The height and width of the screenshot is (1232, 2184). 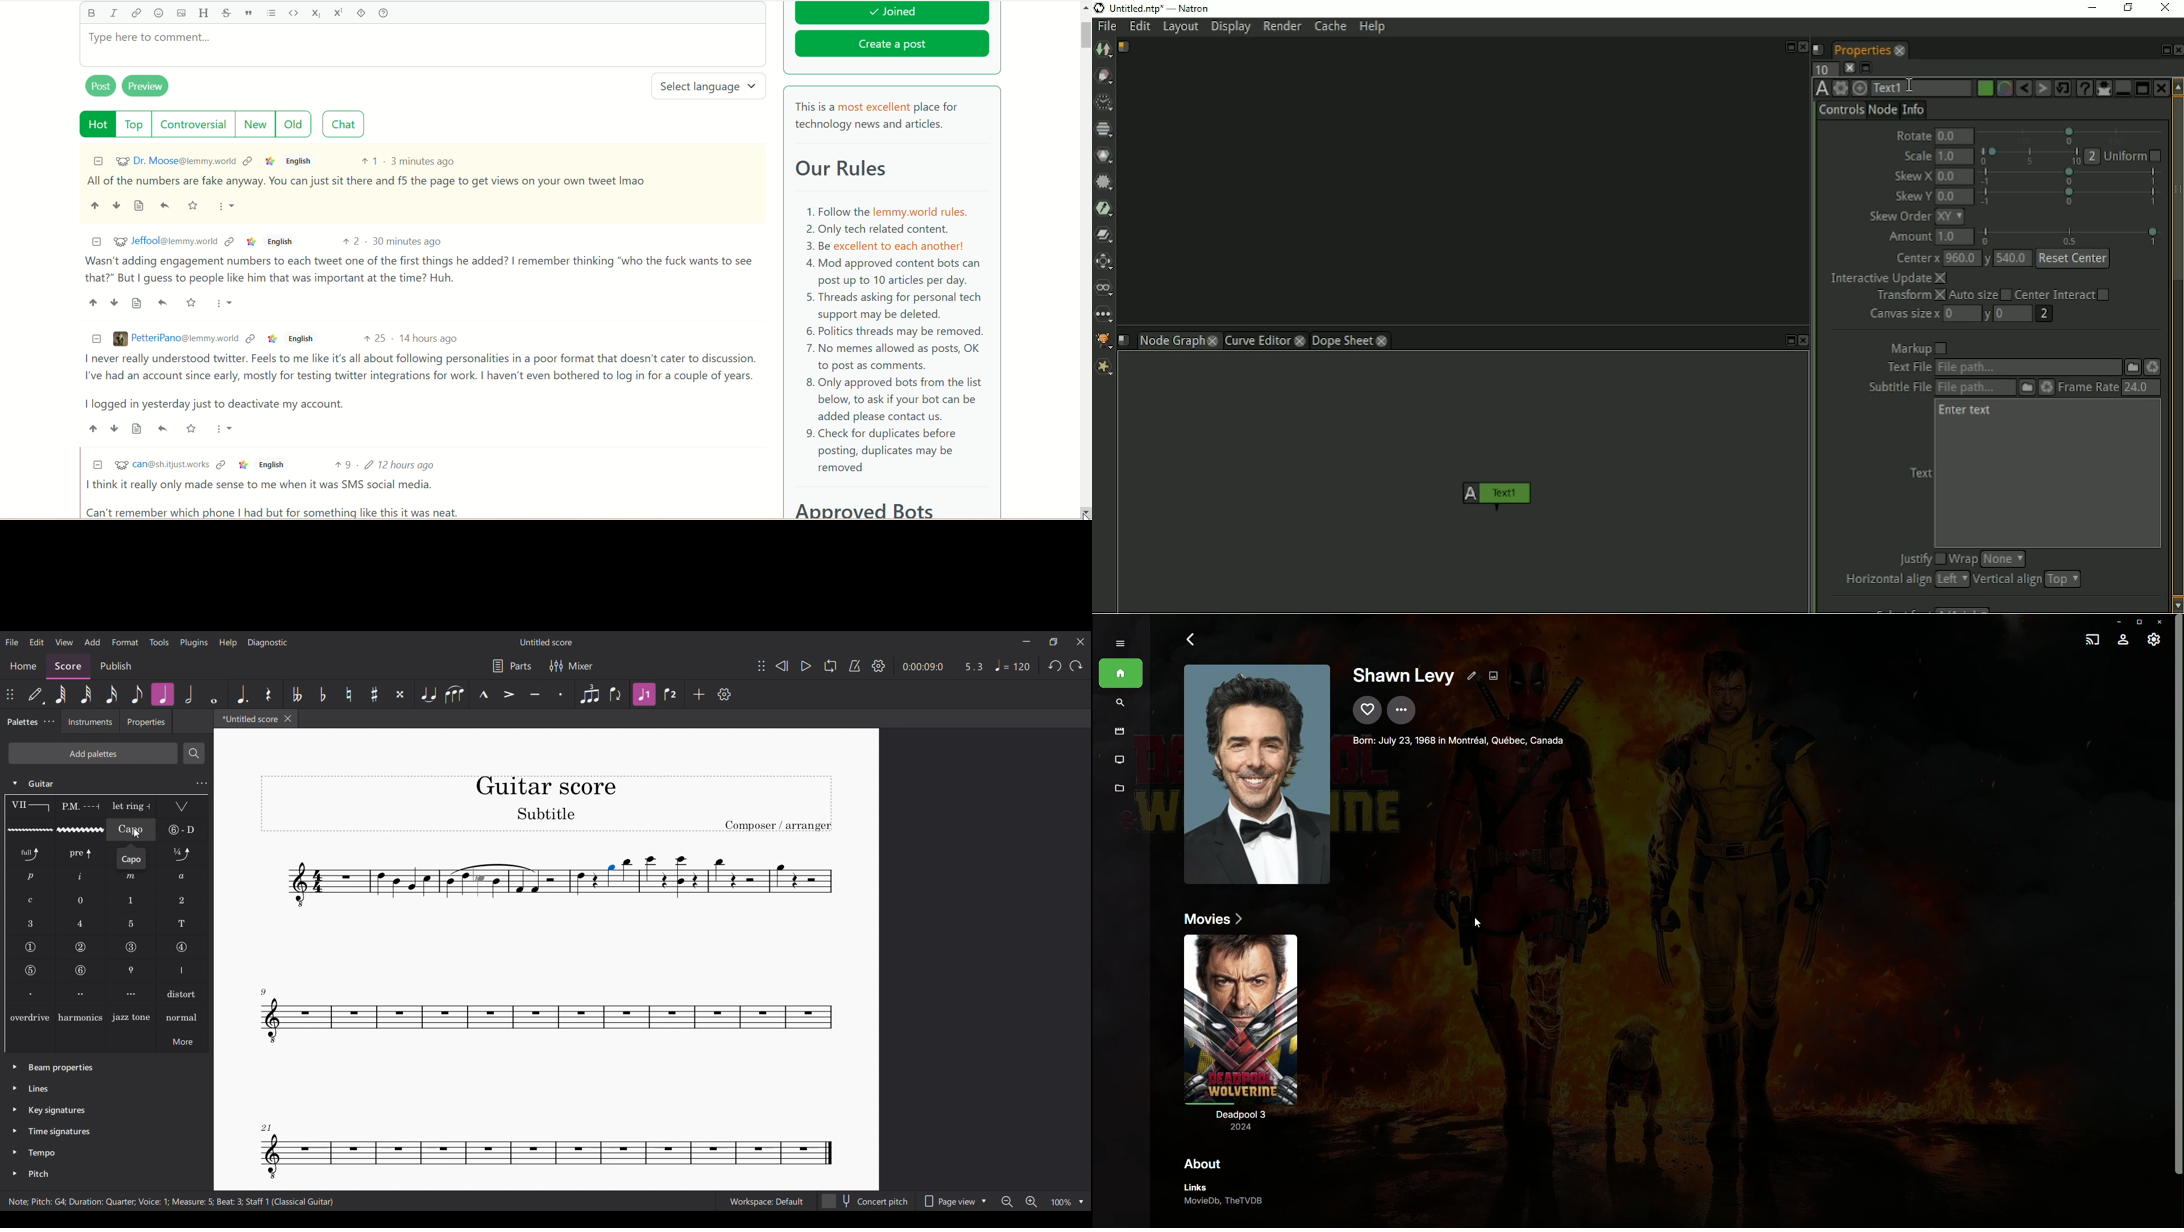 I want to click on Loop playback, so click(x=831, y=666).